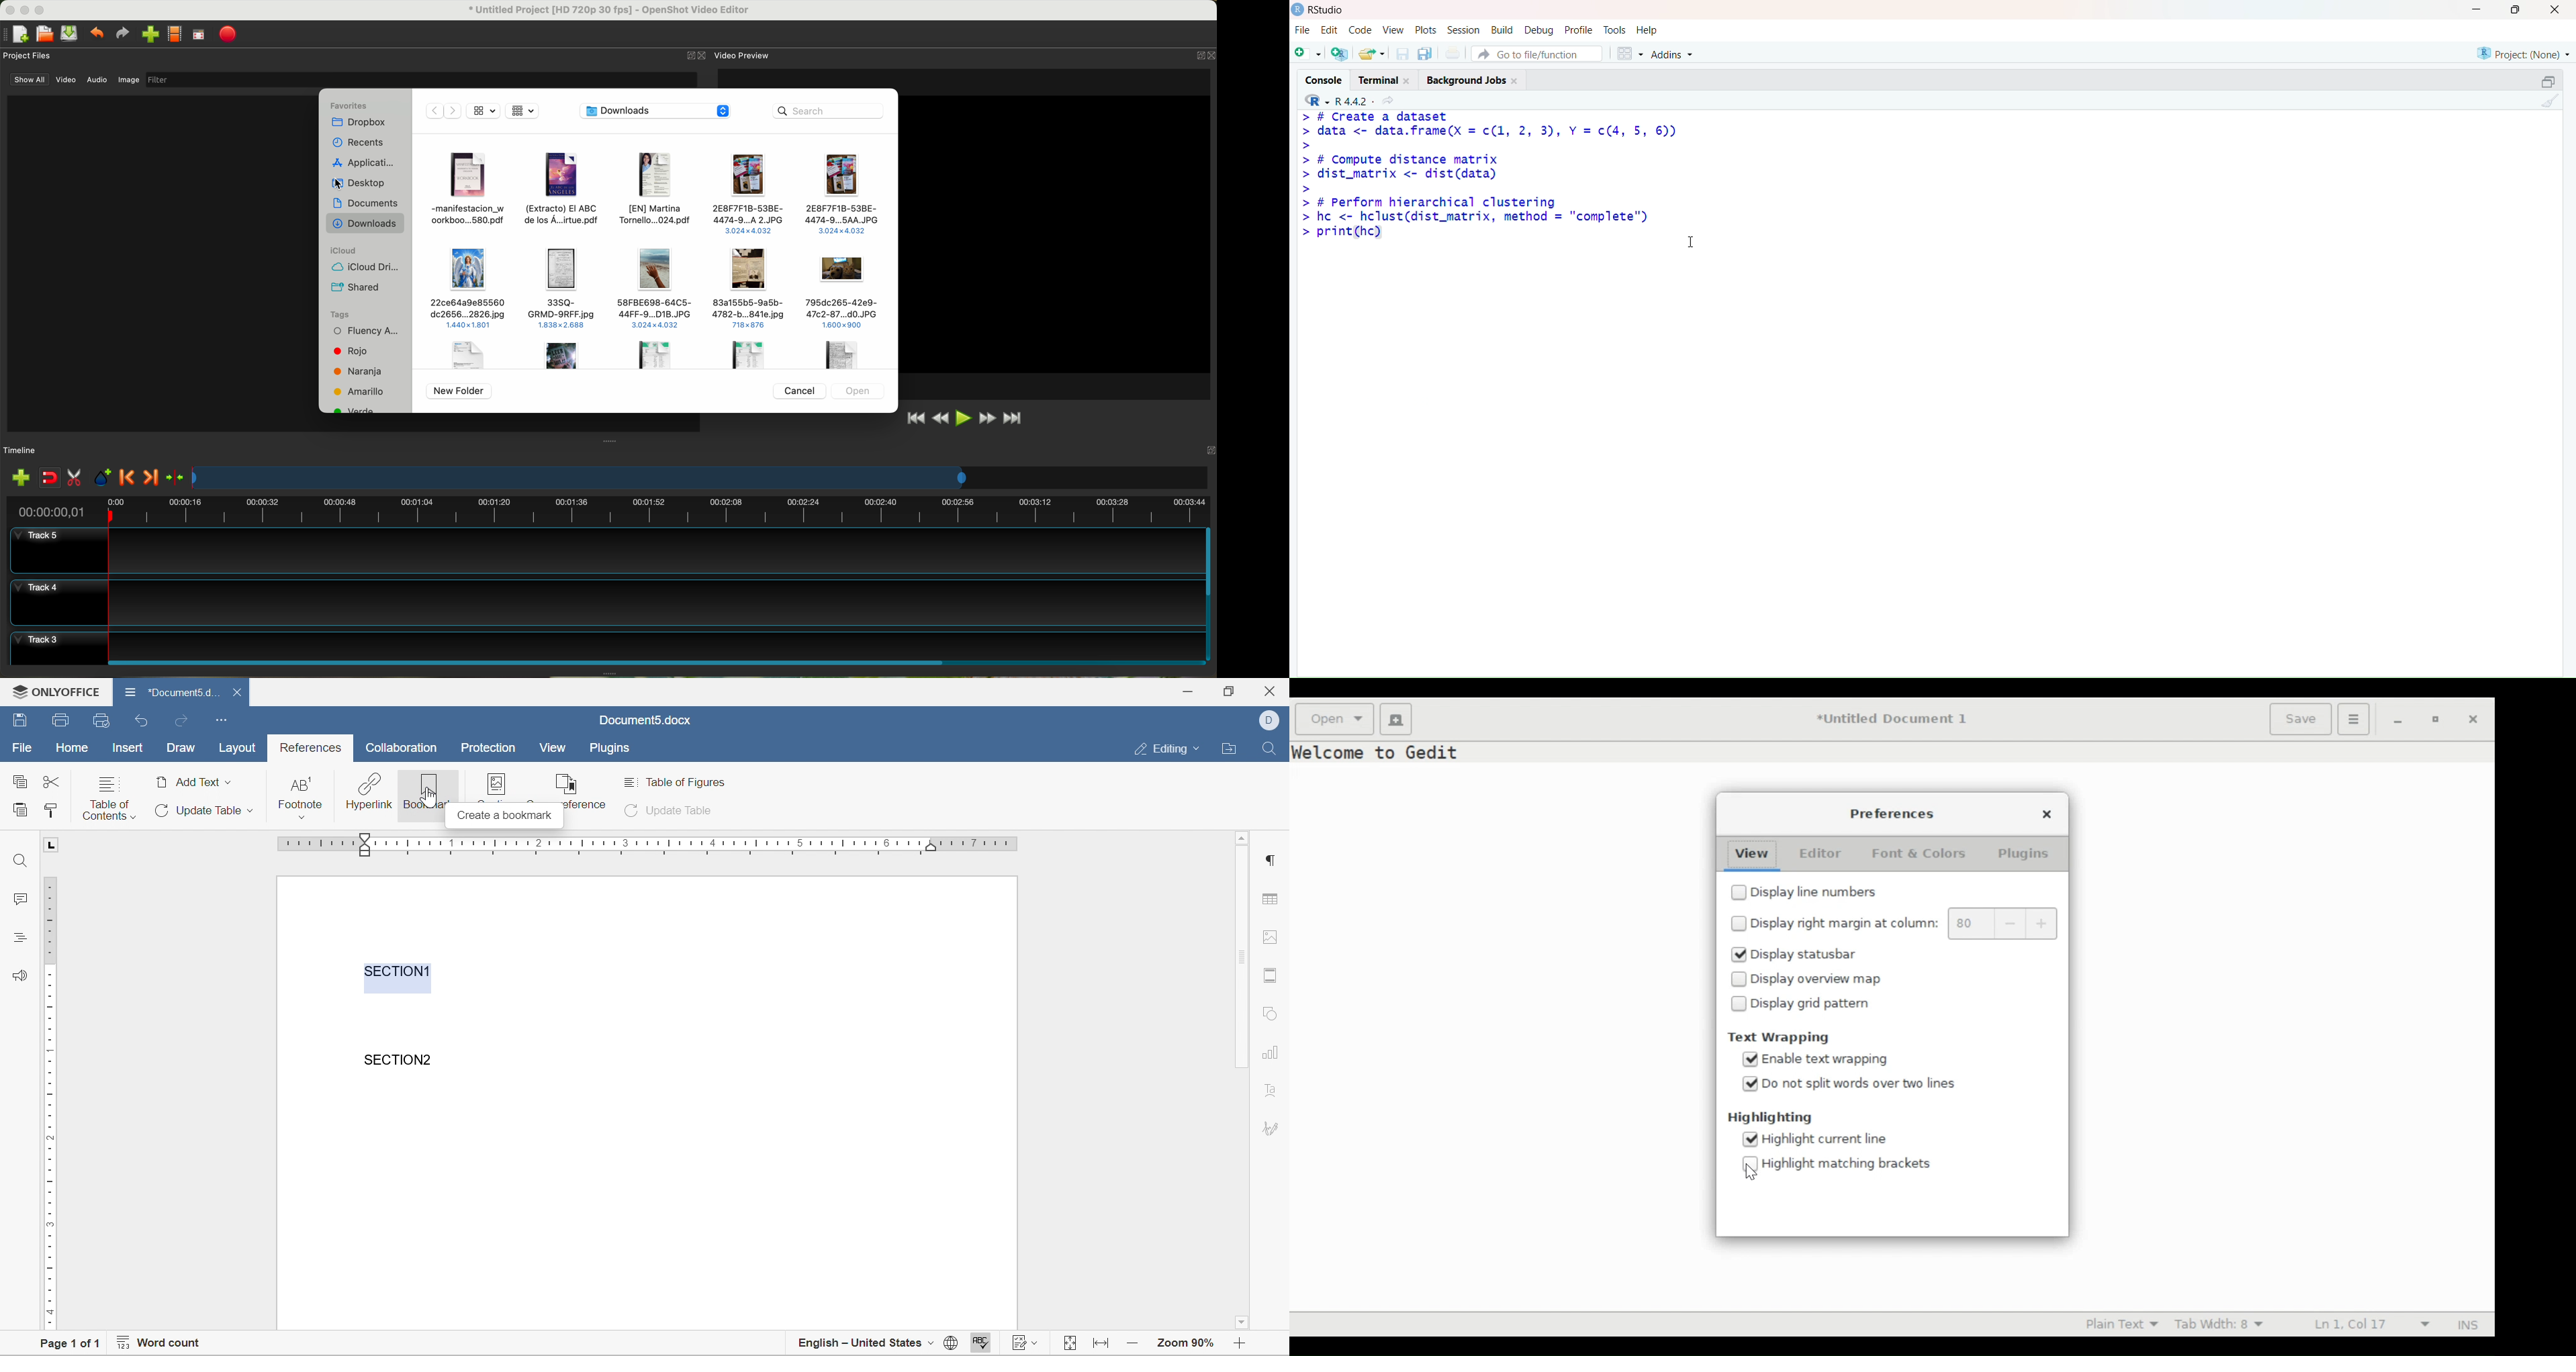 The height and width of the screenshot is (1372, 2576). I want to click on shape settings, so click(1269, 1013).